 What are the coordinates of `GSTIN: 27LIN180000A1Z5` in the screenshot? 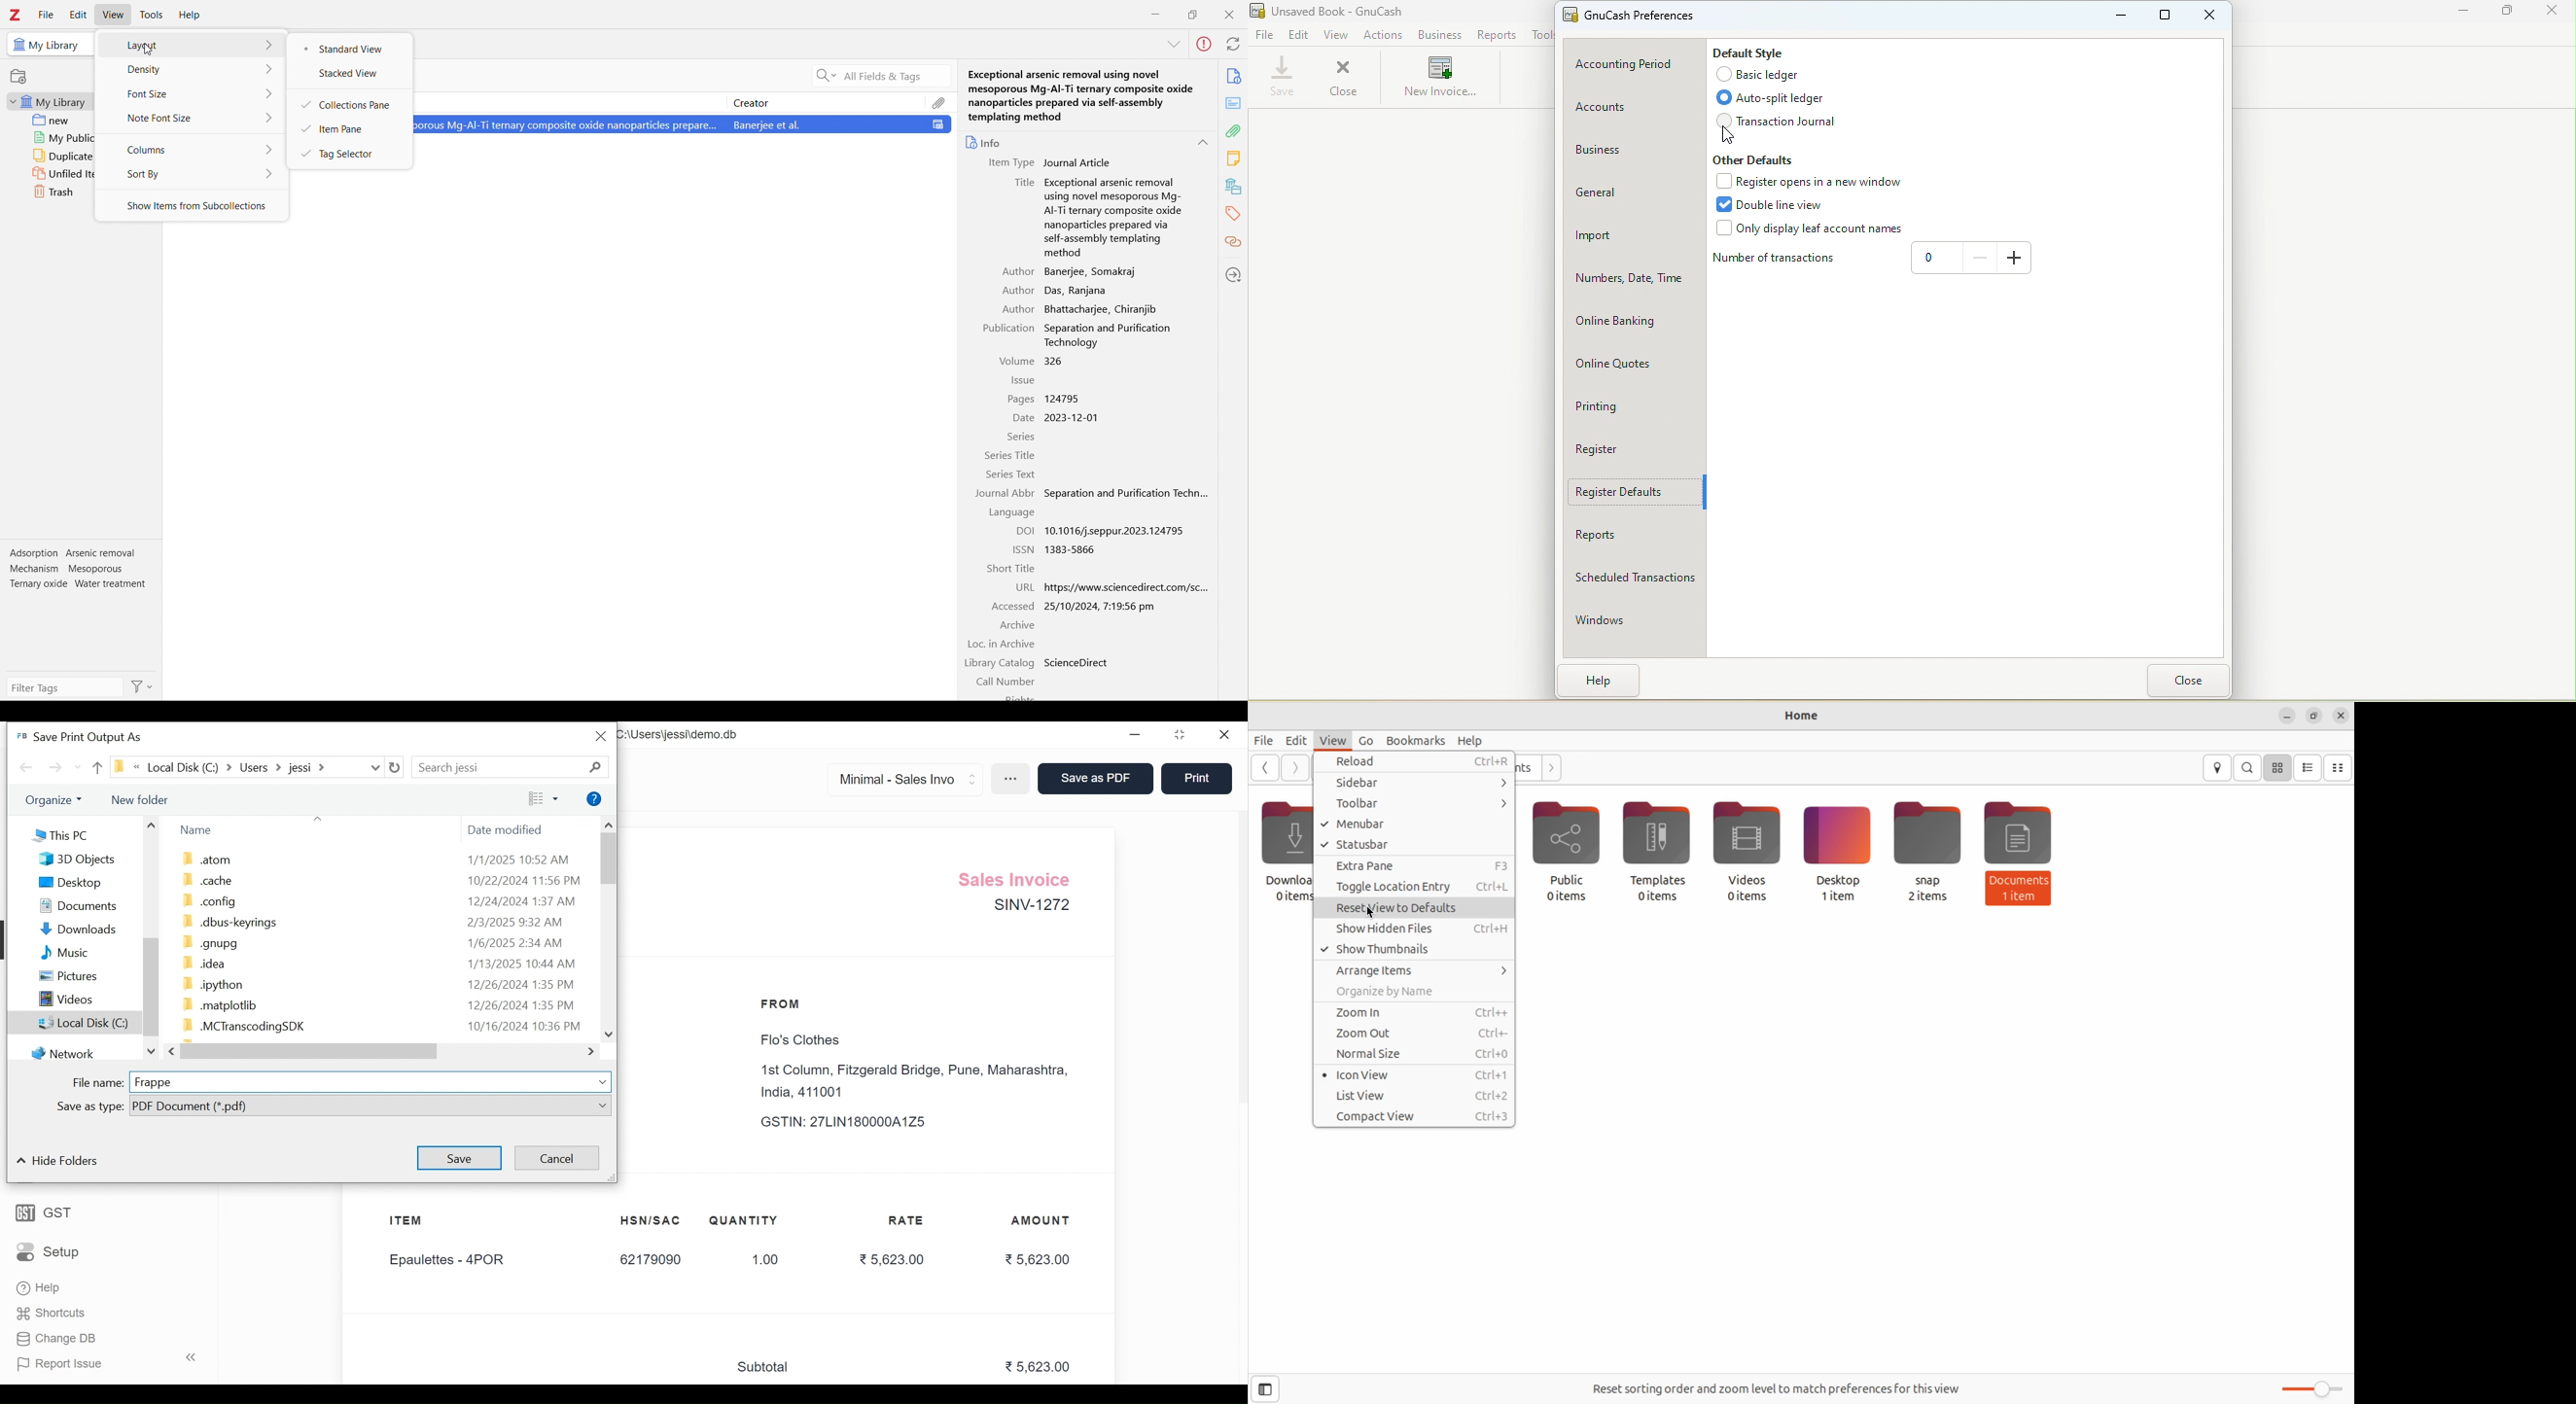 It's located at (856, 1122).